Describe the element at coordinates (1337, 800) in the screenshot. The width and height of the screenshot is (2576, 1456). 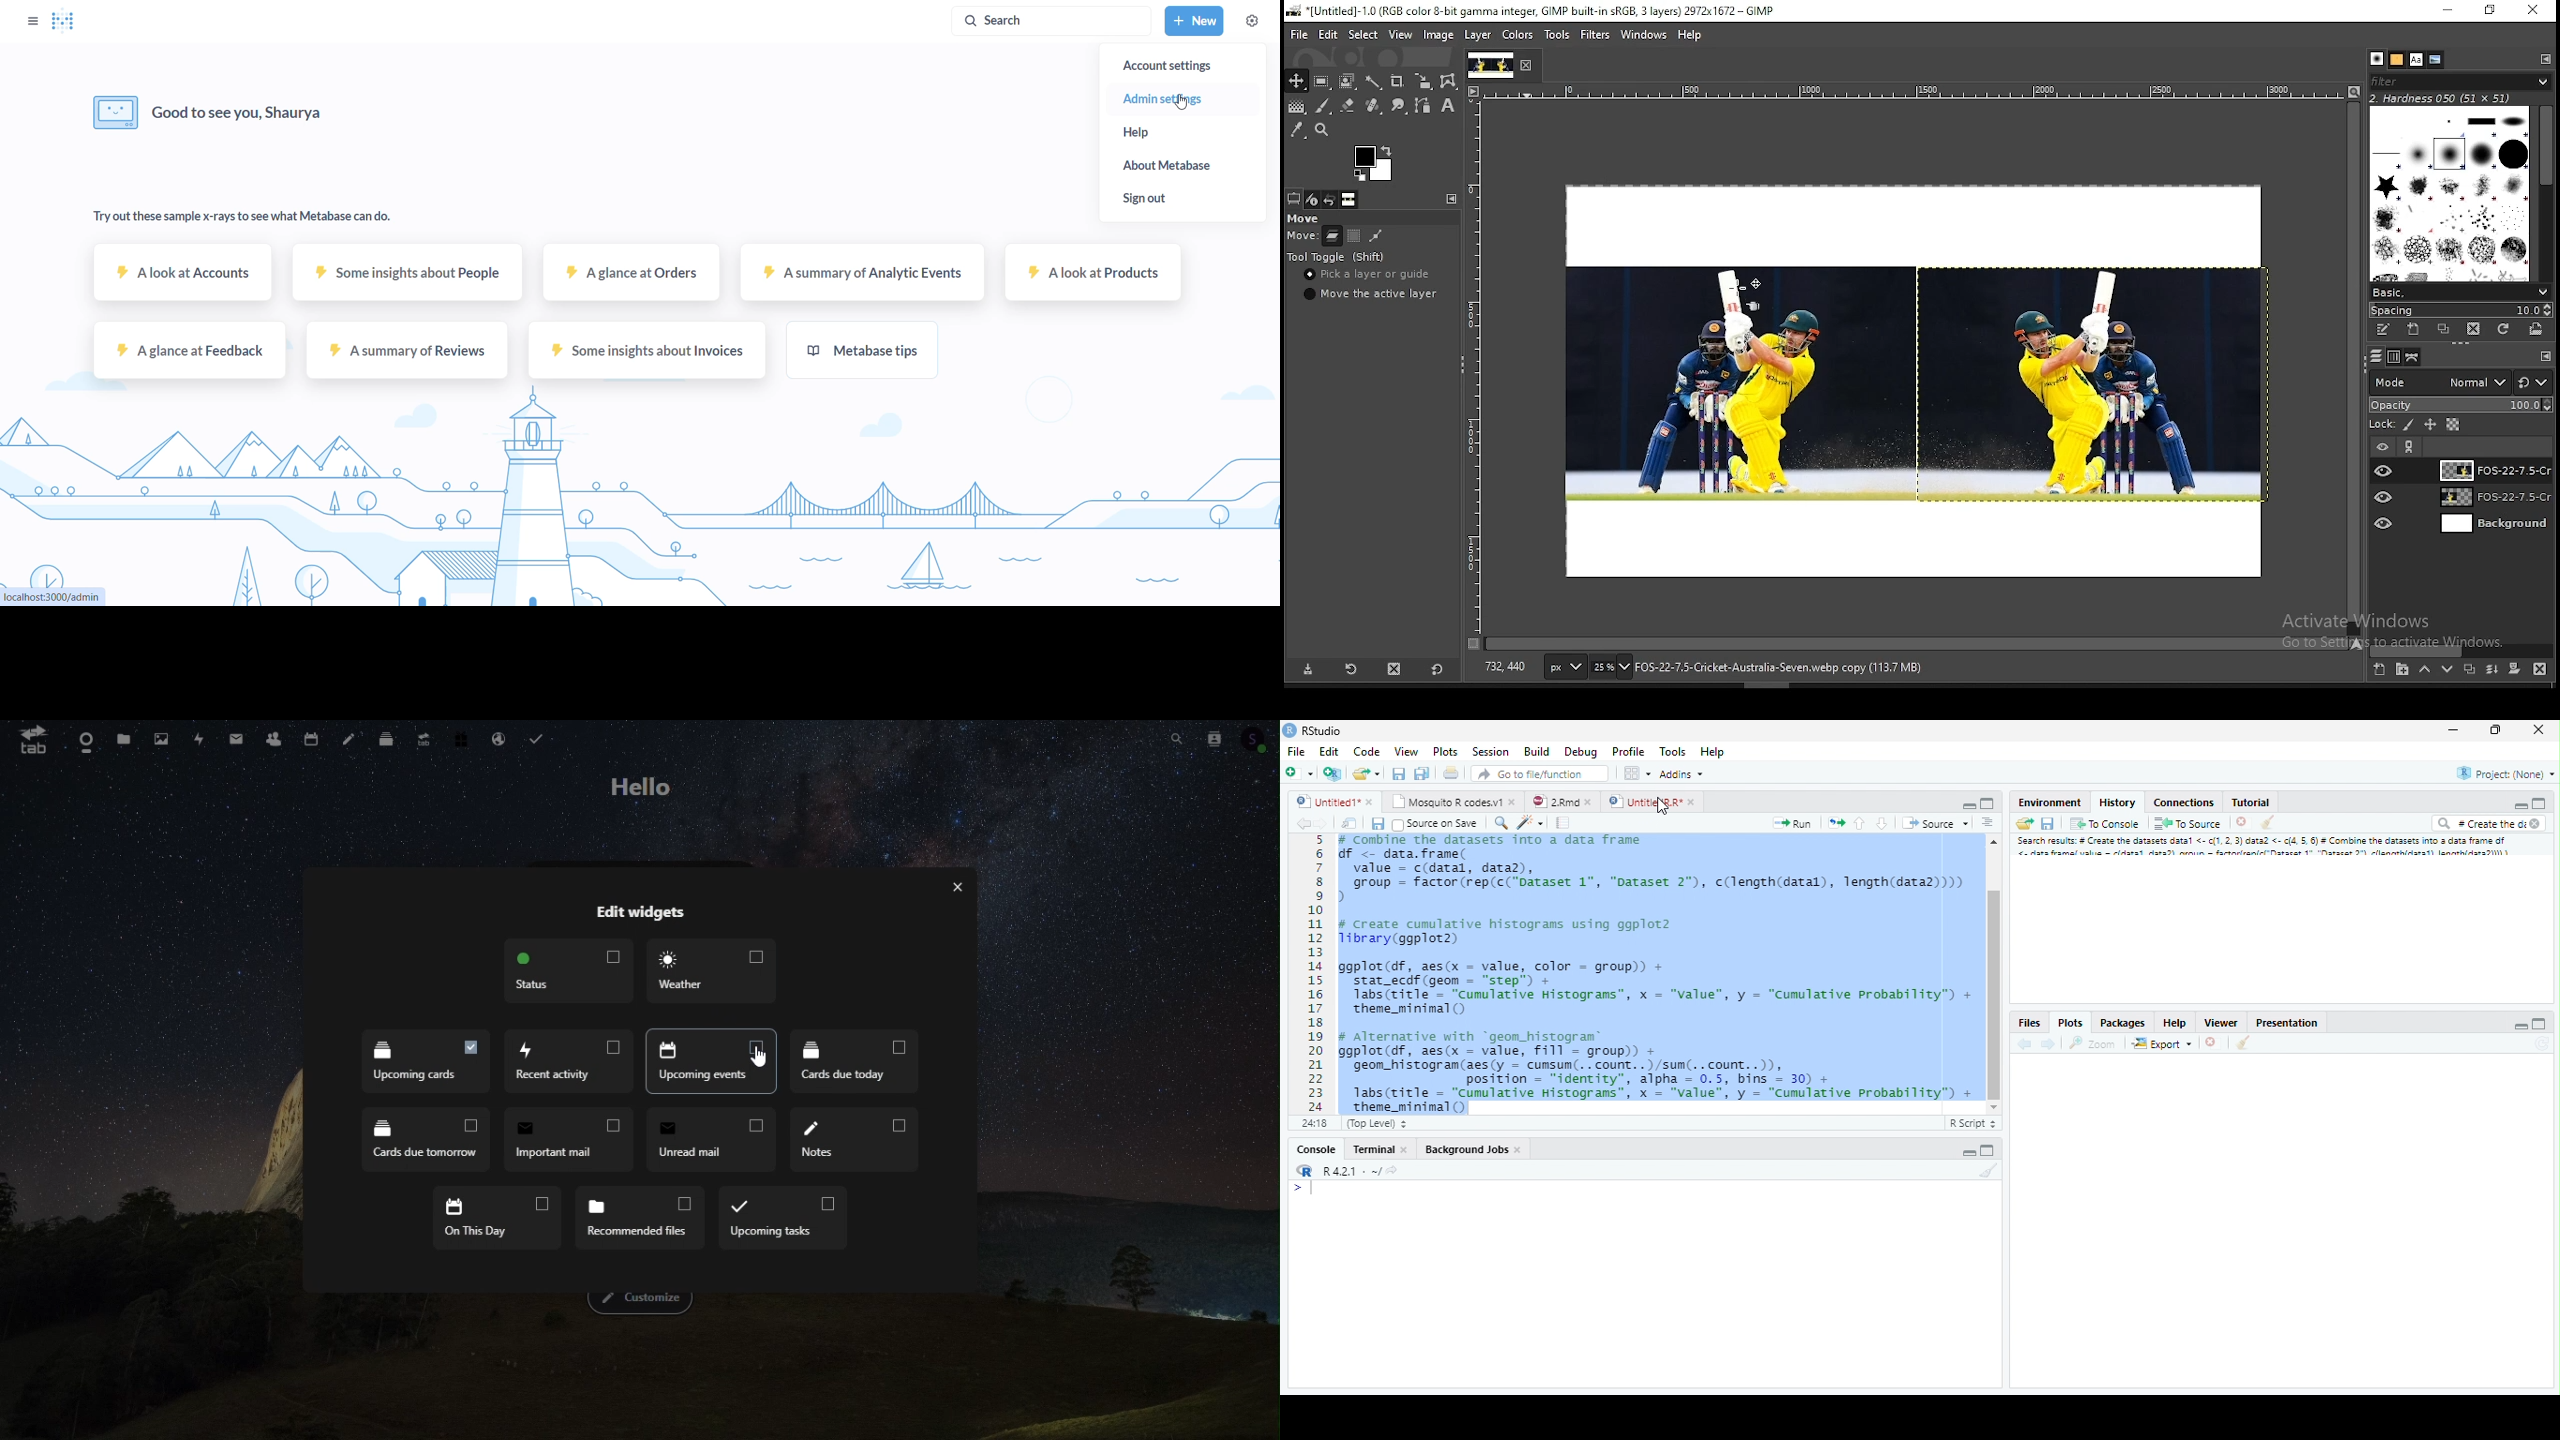
I see `Untitled` at that location.